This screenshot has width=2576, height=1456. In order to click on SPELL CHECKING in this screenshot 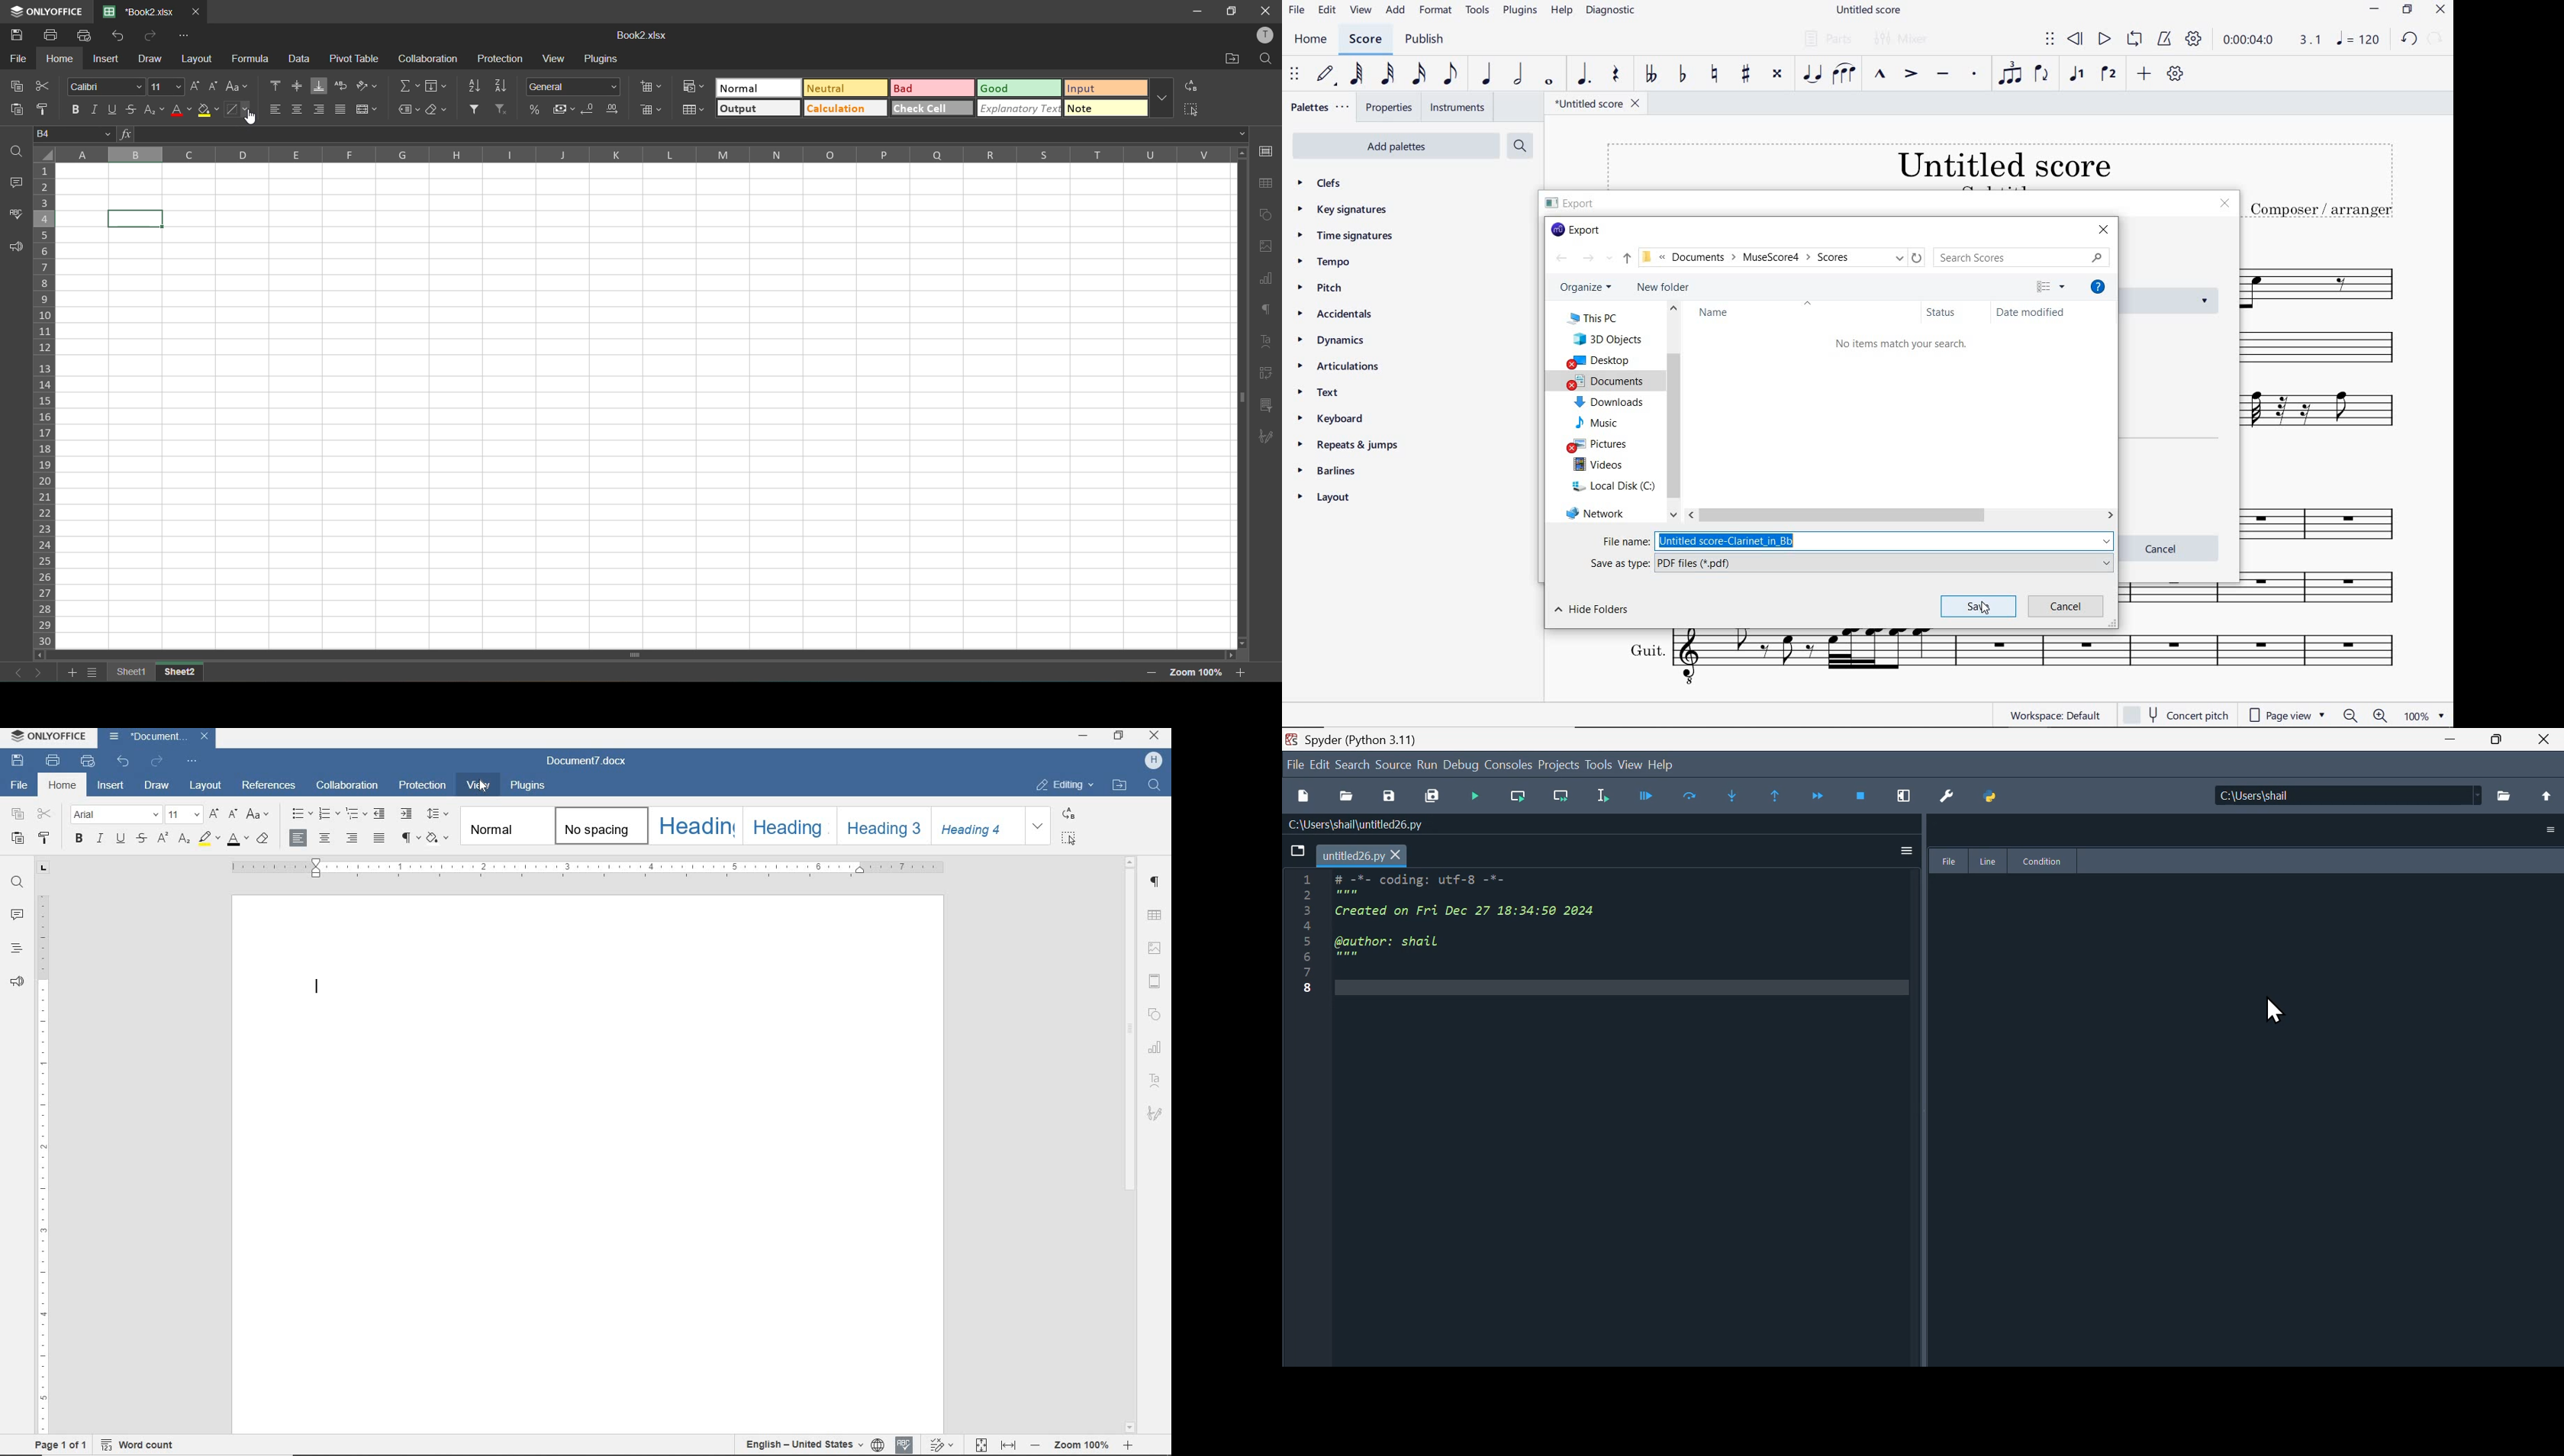, I will do `click(905, 1444)`.